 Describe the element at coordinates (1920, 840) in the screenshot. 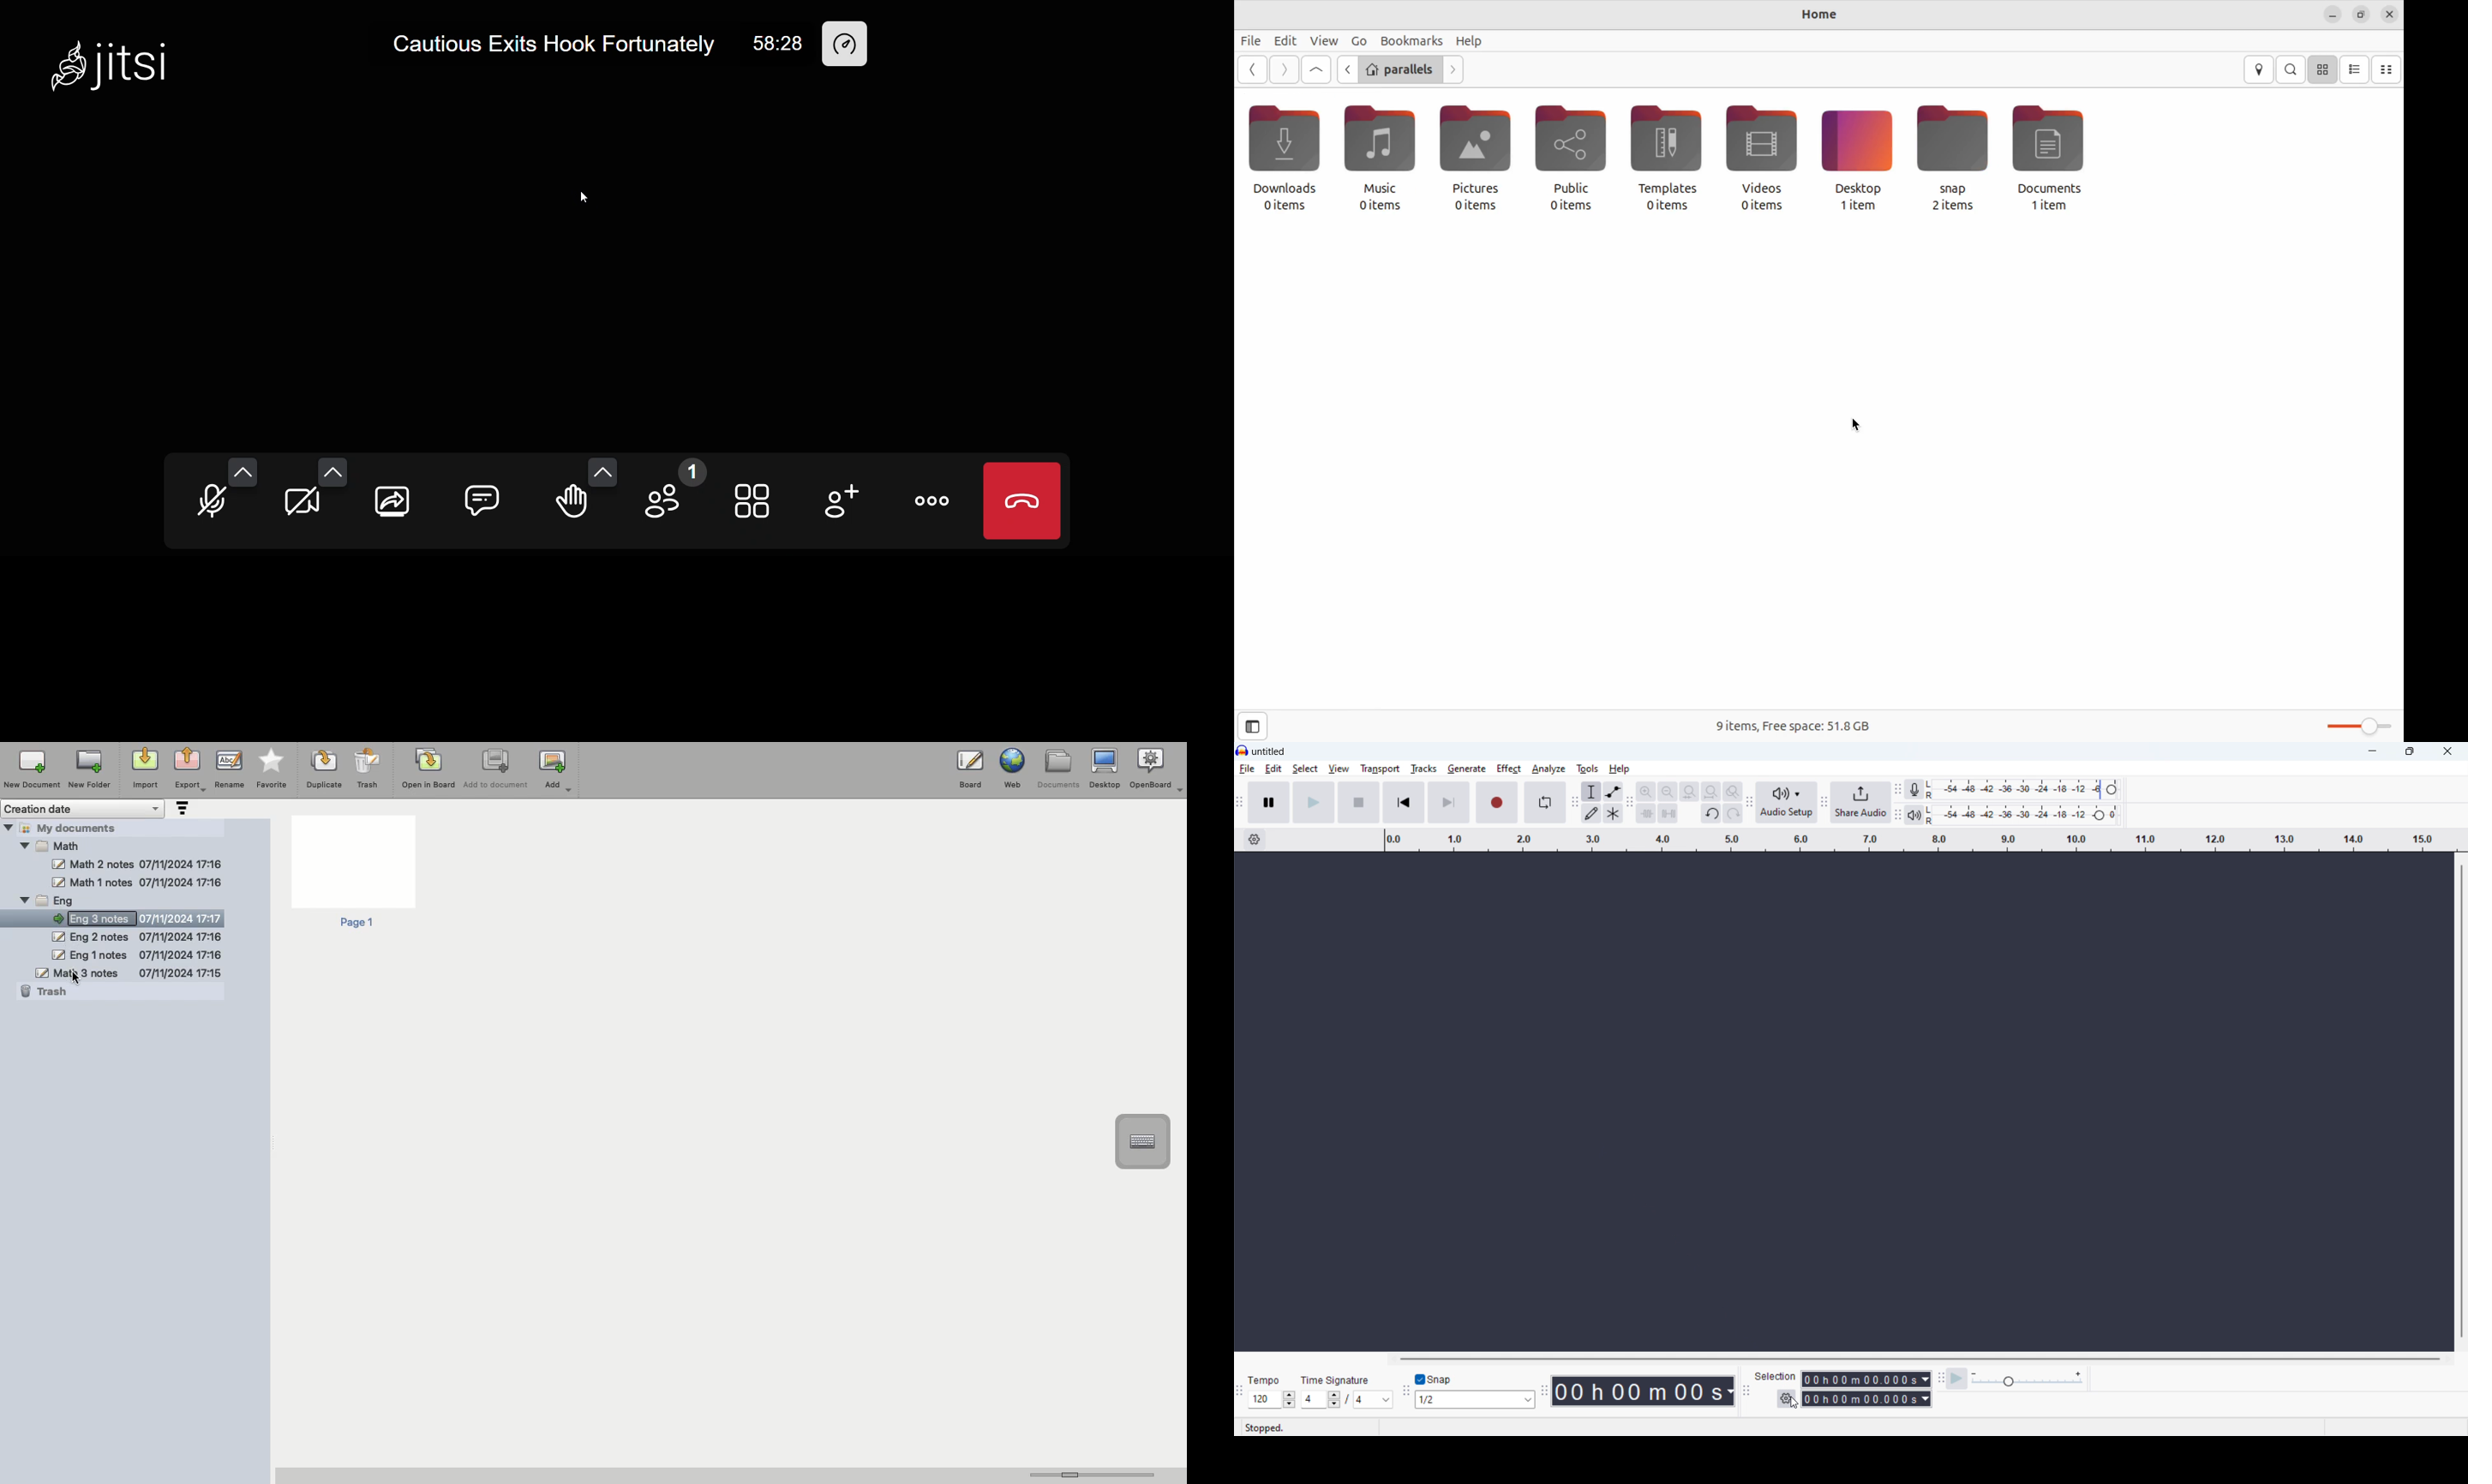

I see `timeline` at that location.